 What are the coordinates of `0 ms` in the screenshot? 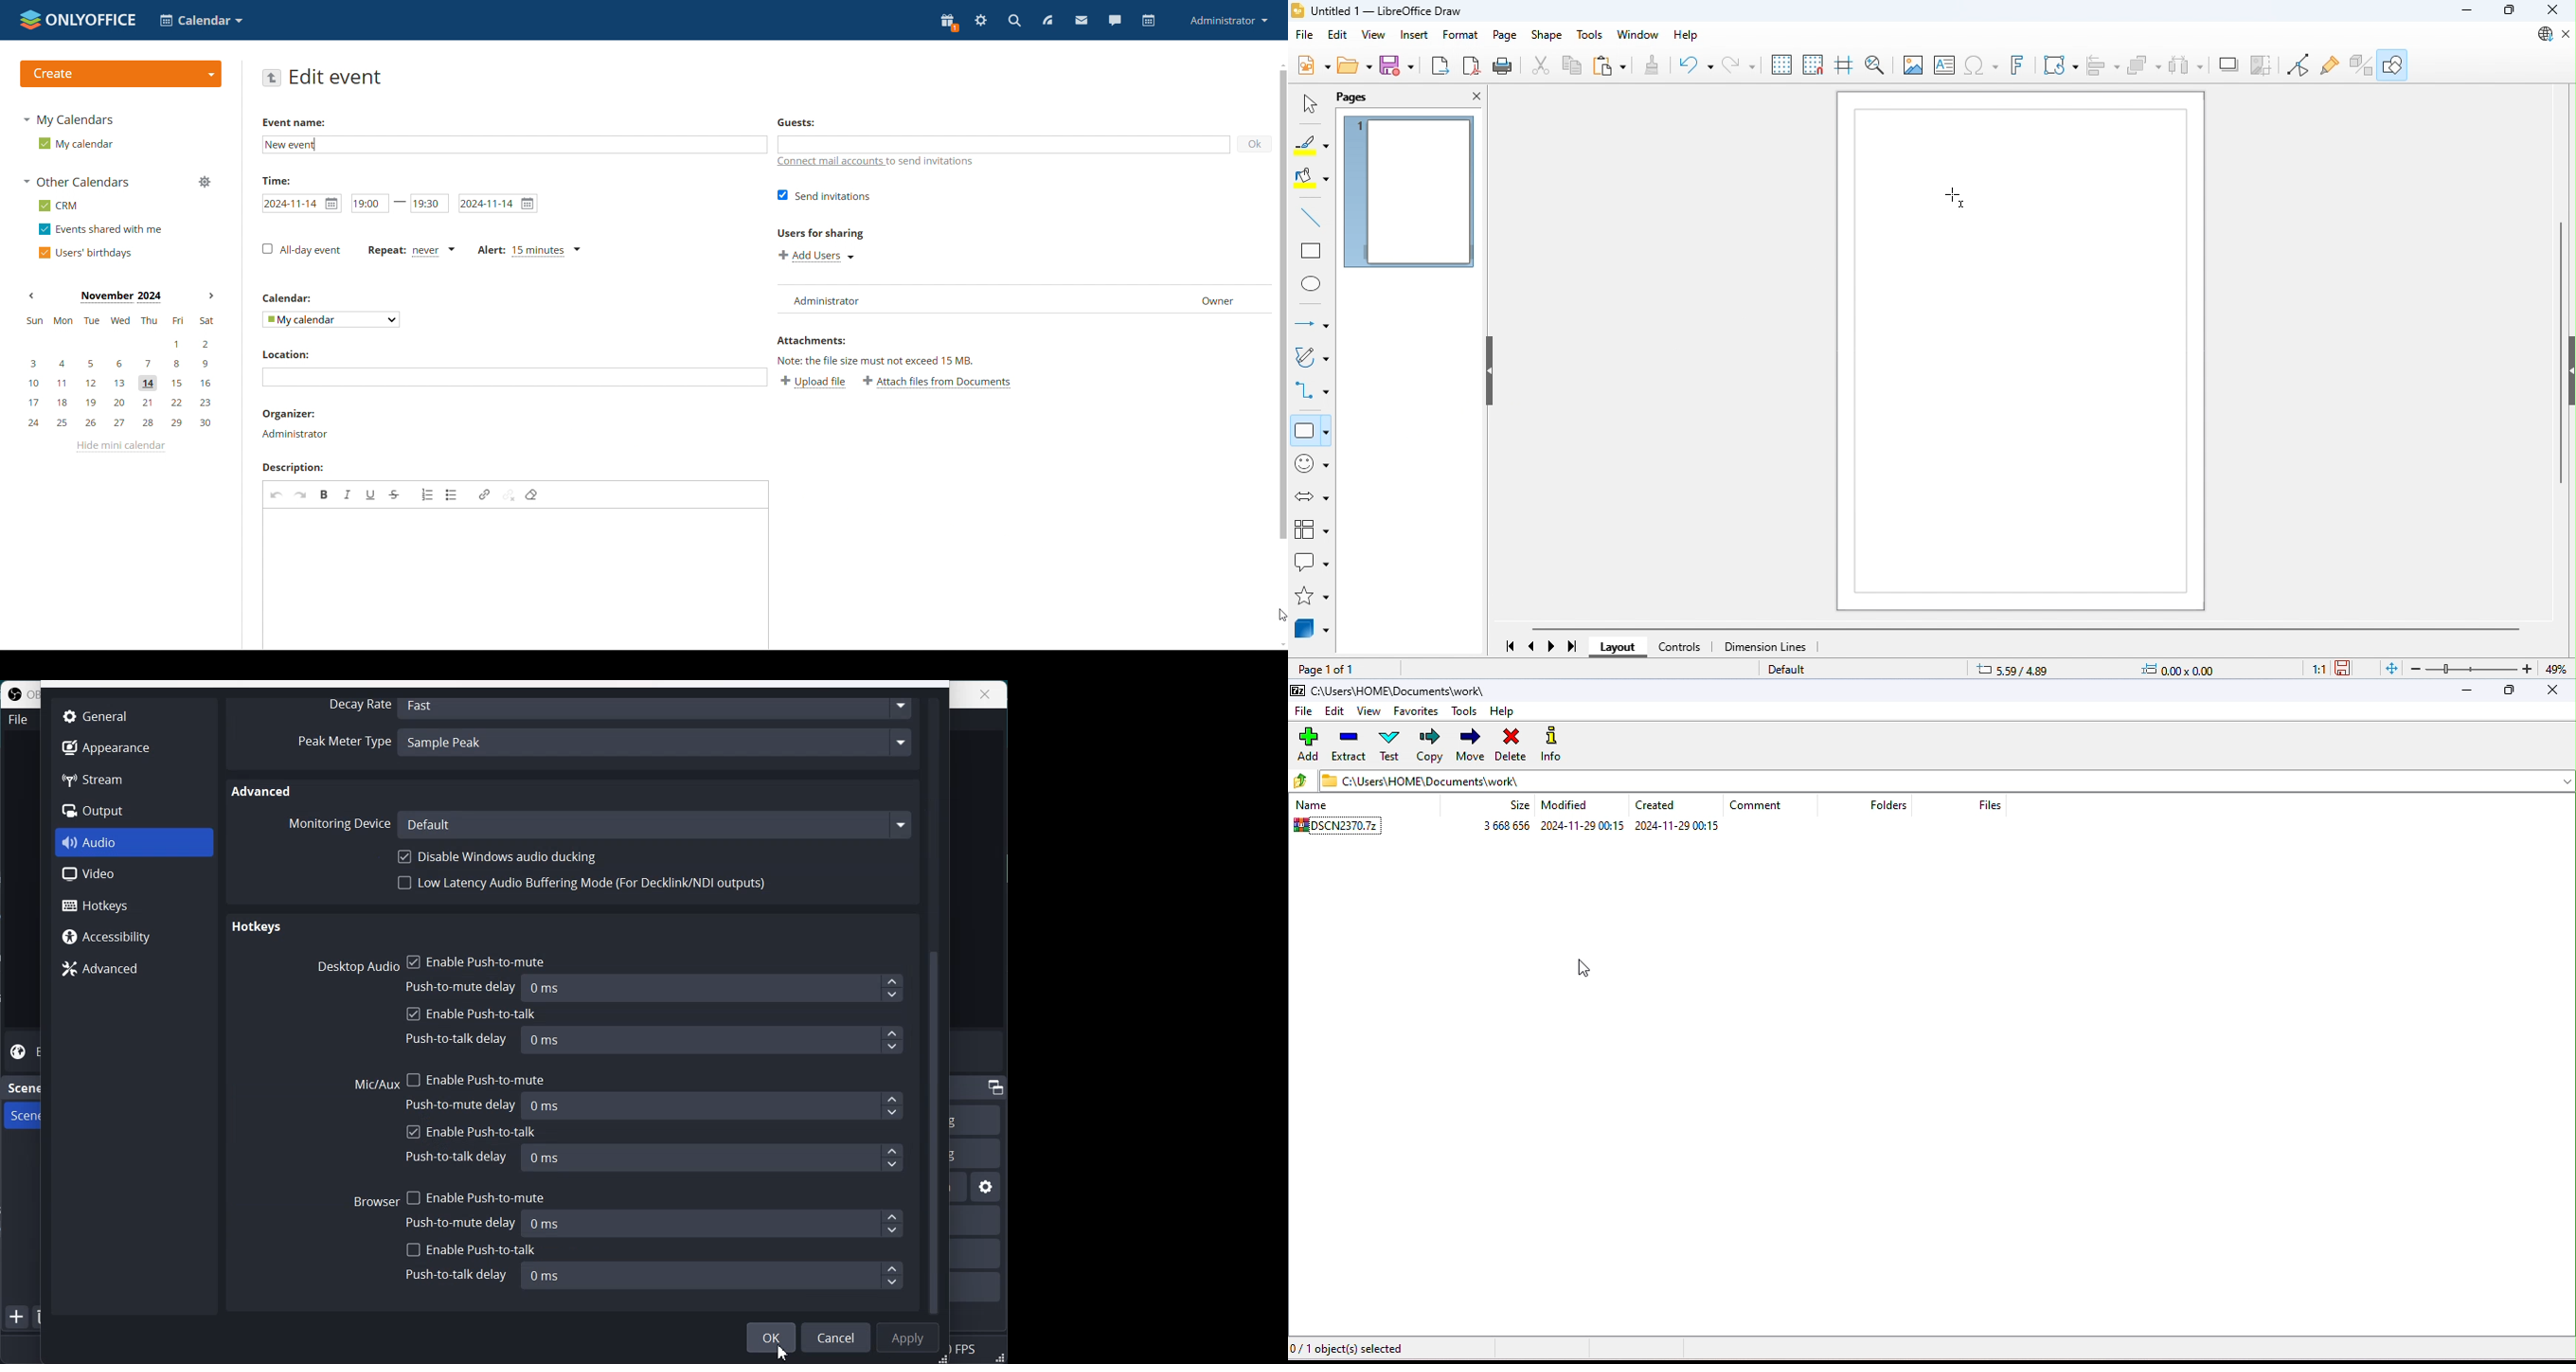 It's located at (716, 1105).